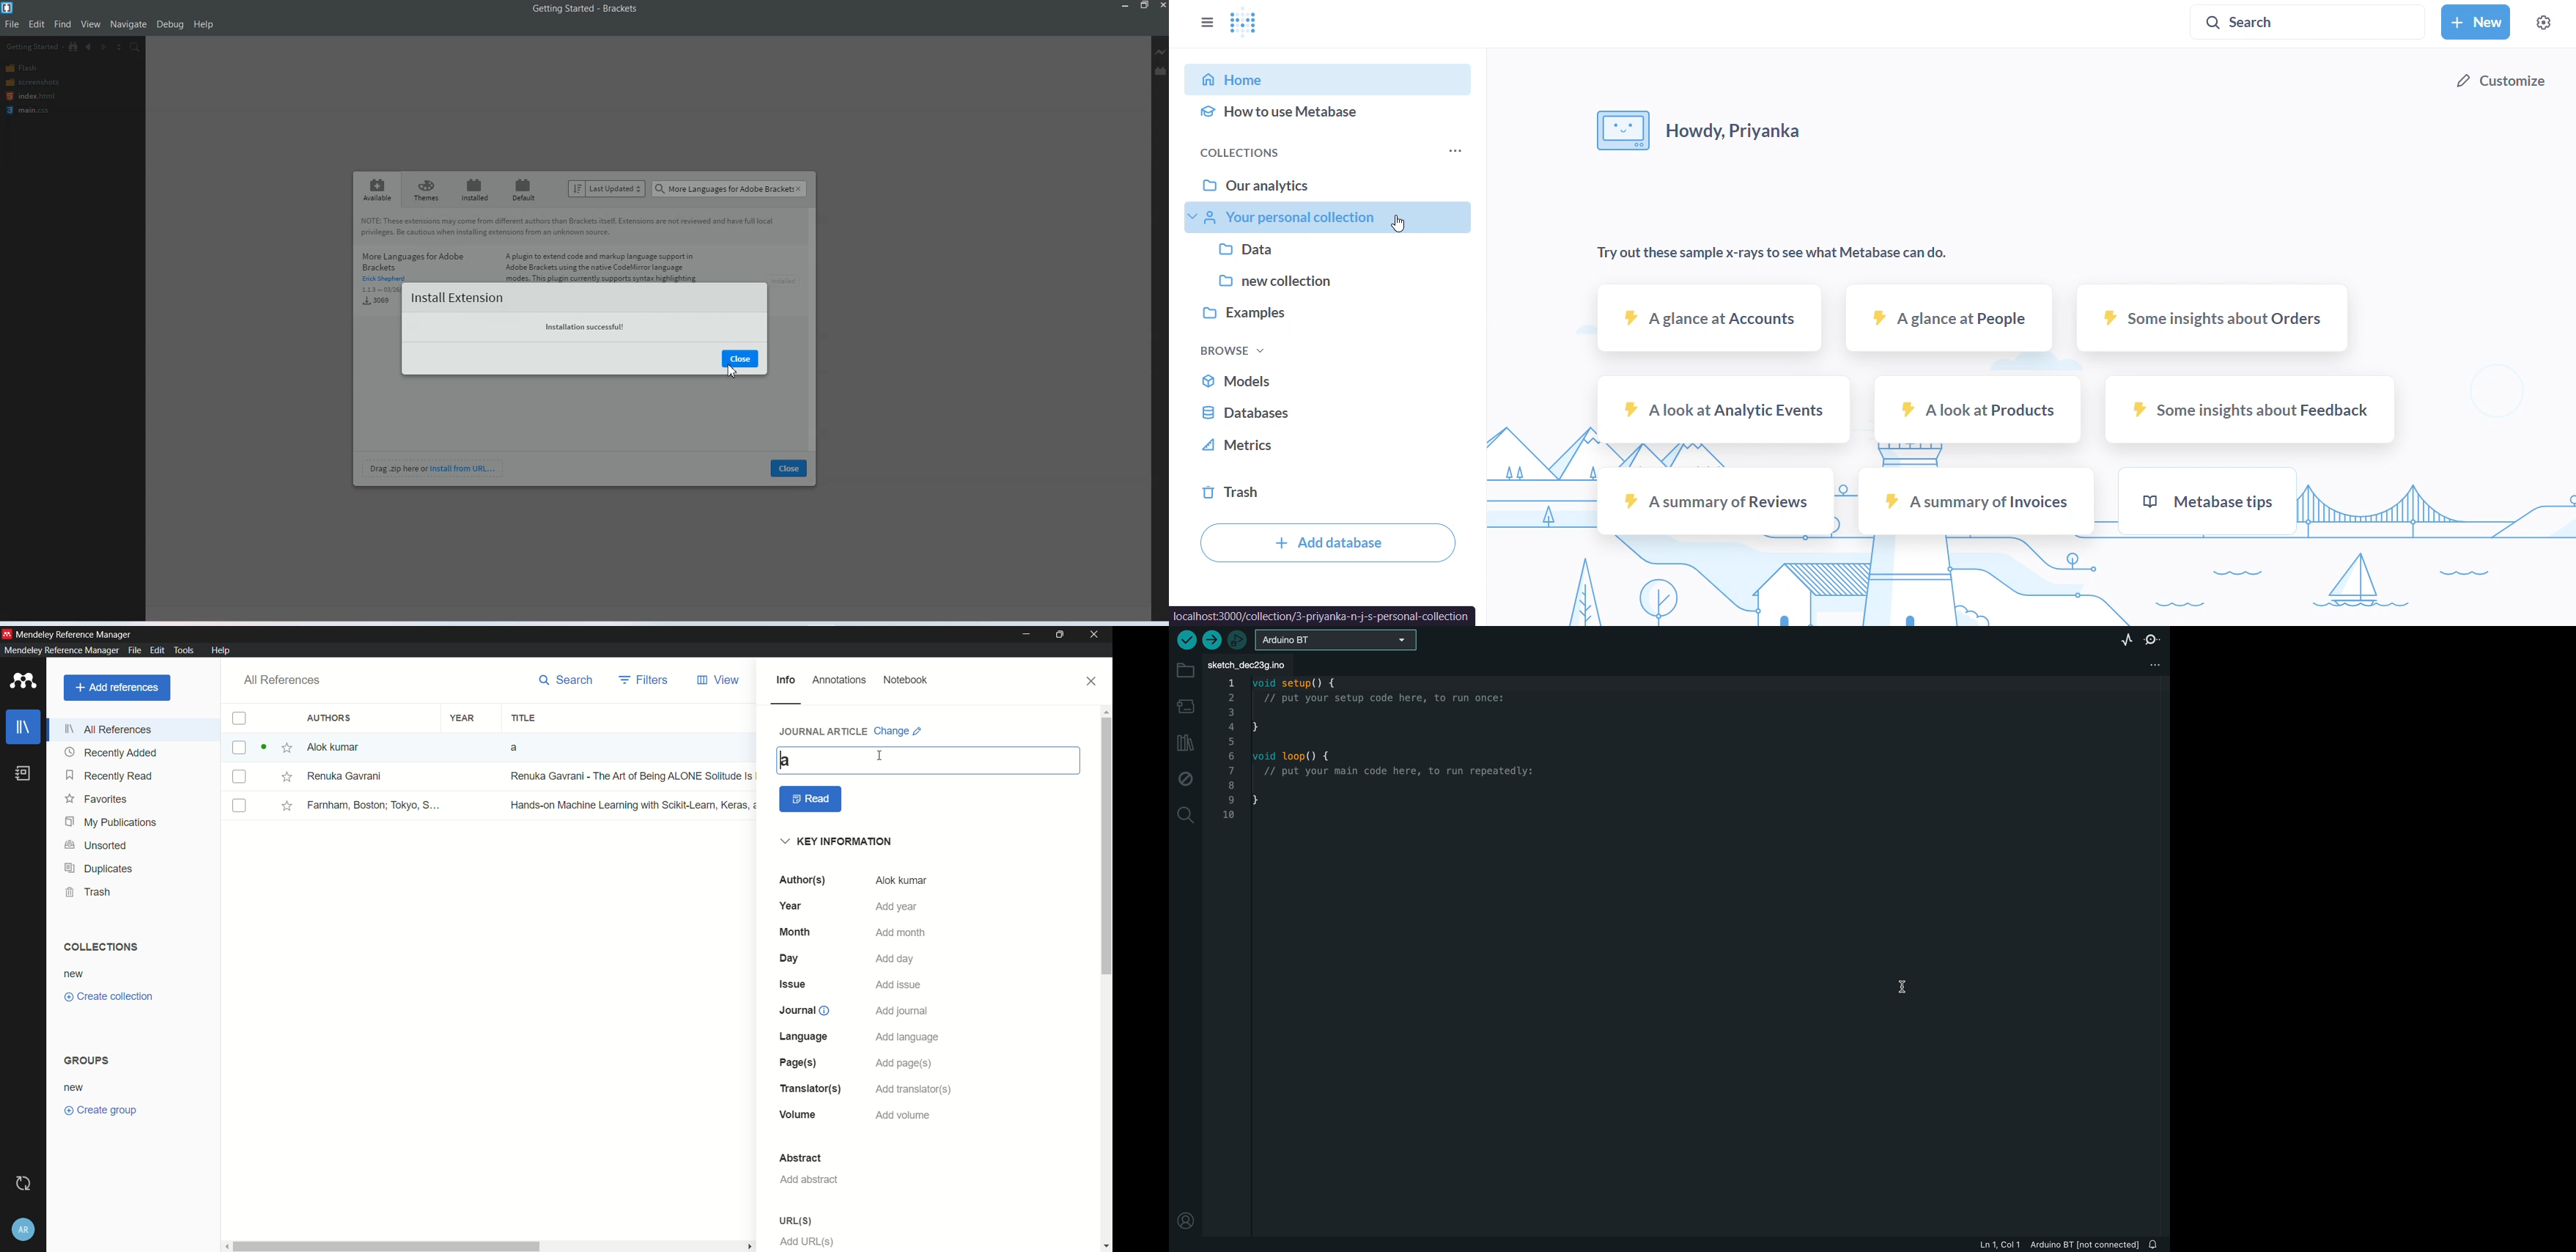 Image resolution: width=2576 pixels, height=1260 pixels. I want to click on cursor, so click(879, 755).